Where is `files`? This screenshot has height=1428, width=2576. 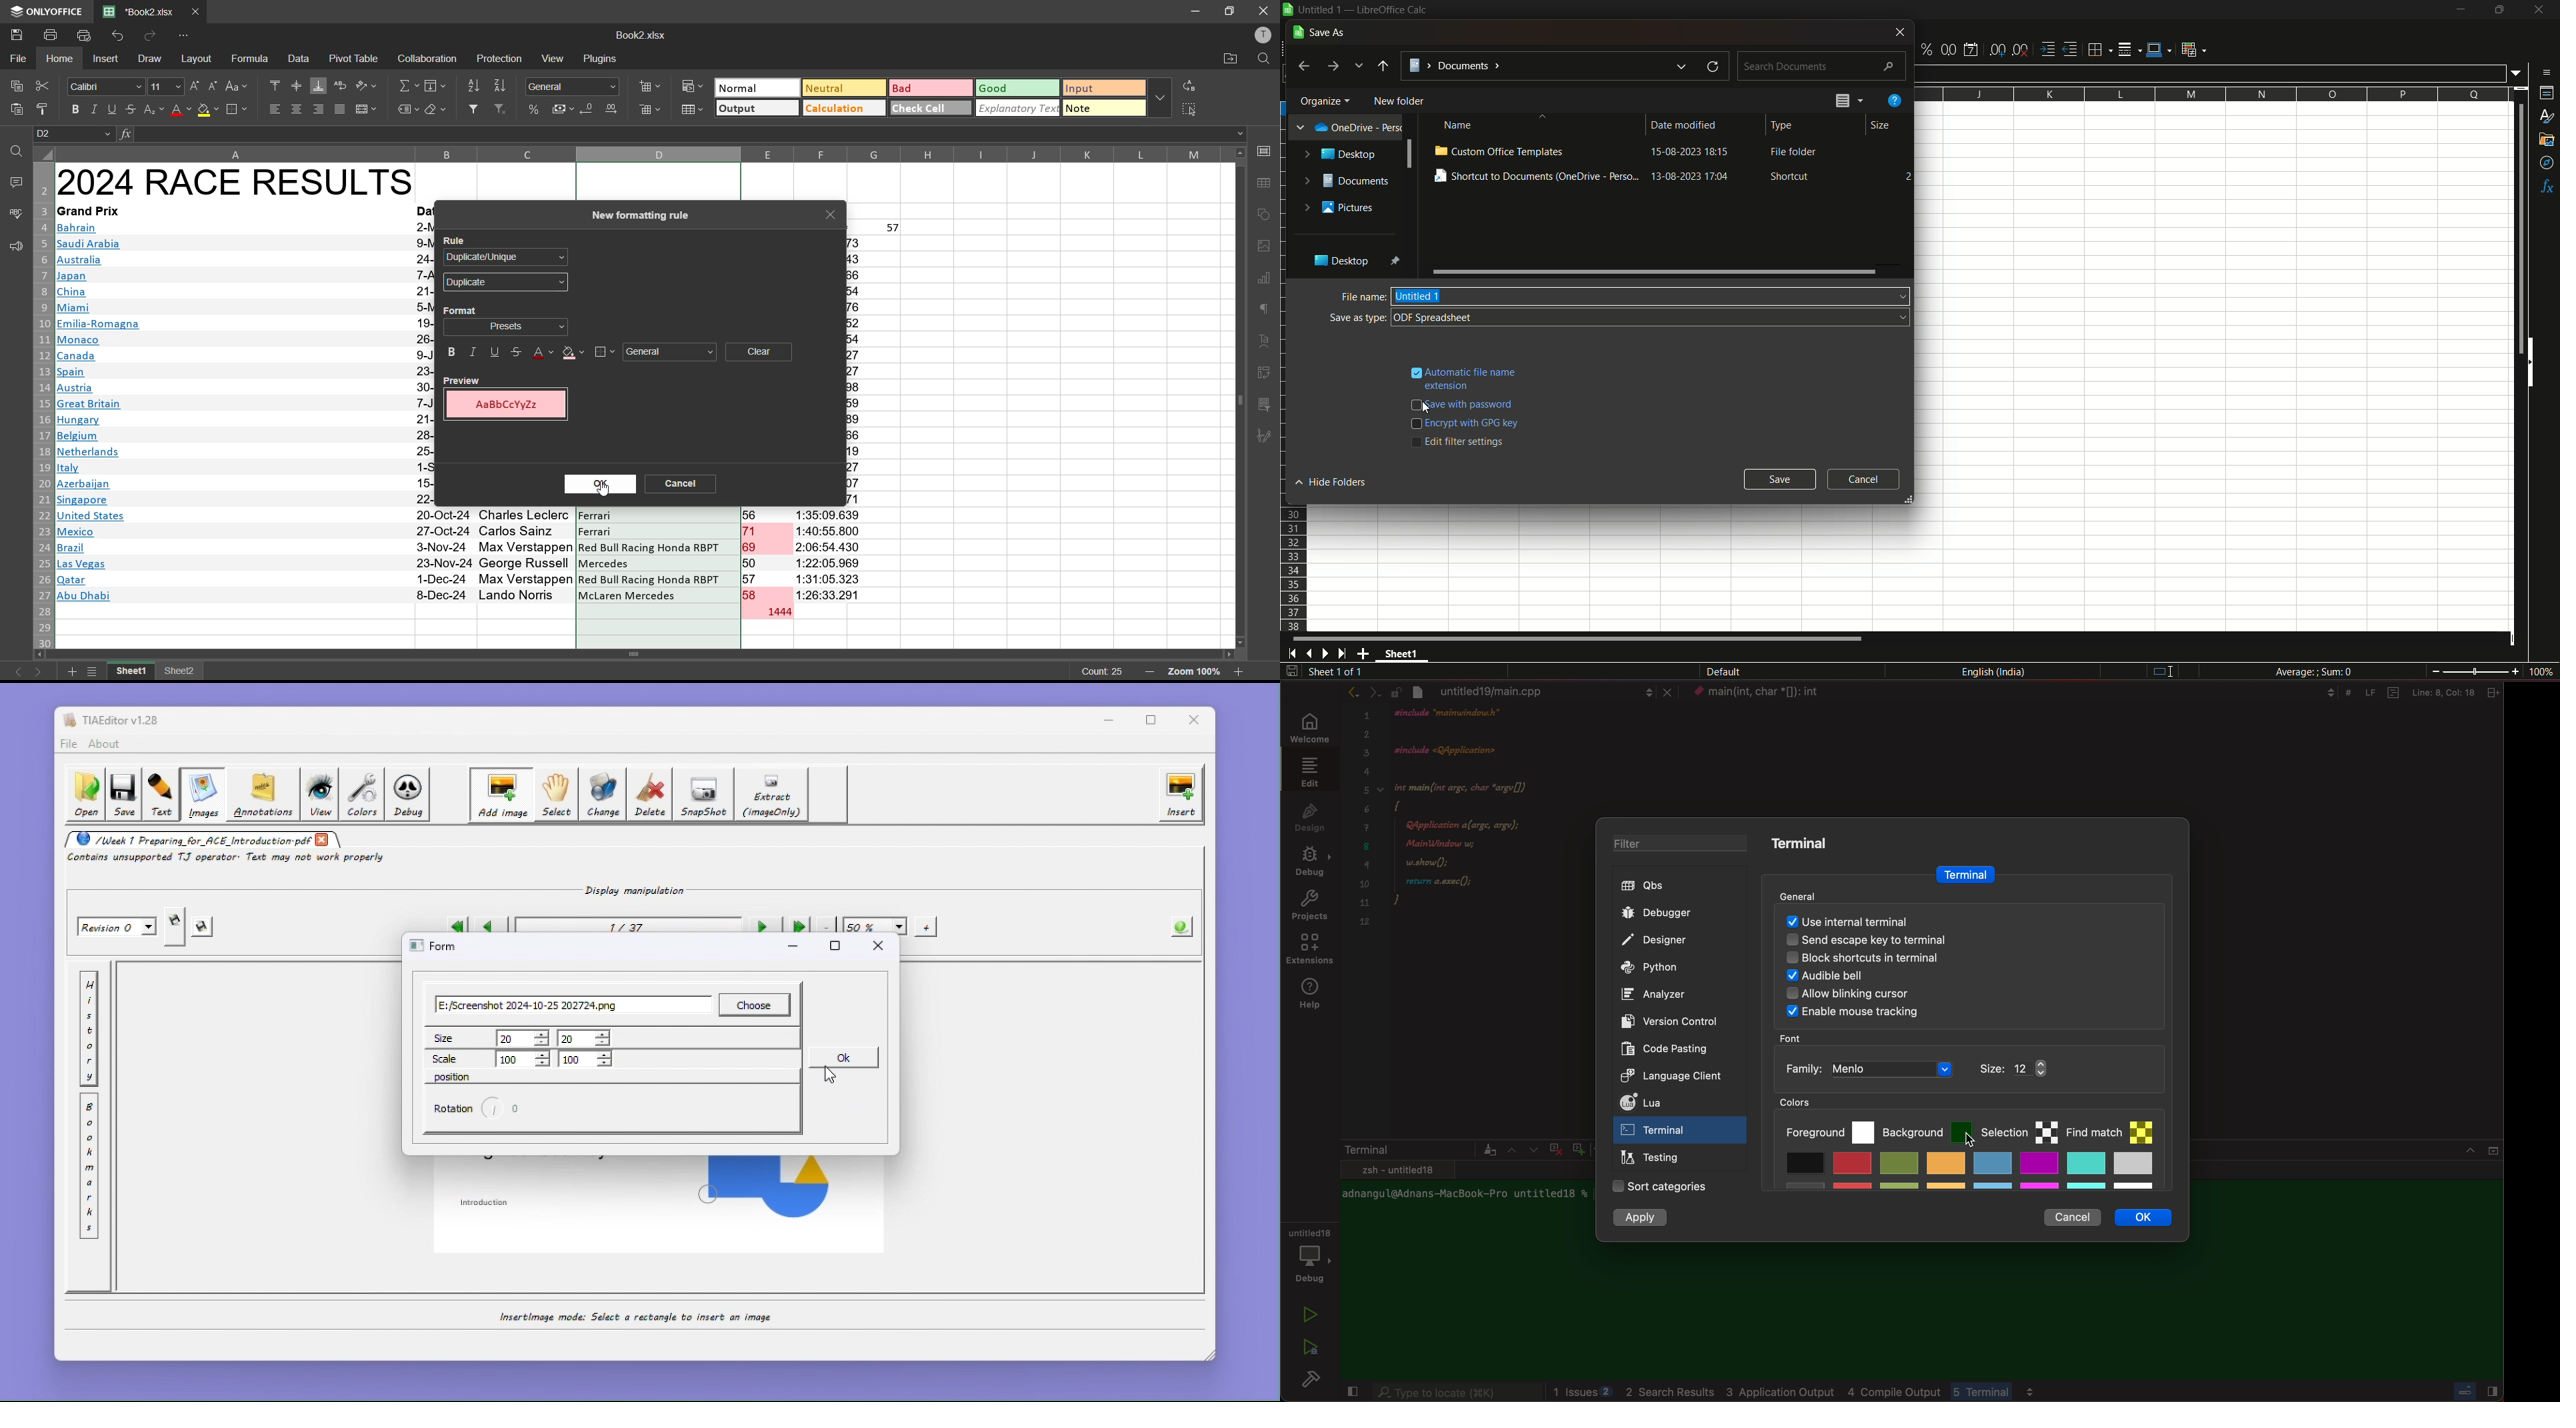
files is located at coordinates (1849, 102).